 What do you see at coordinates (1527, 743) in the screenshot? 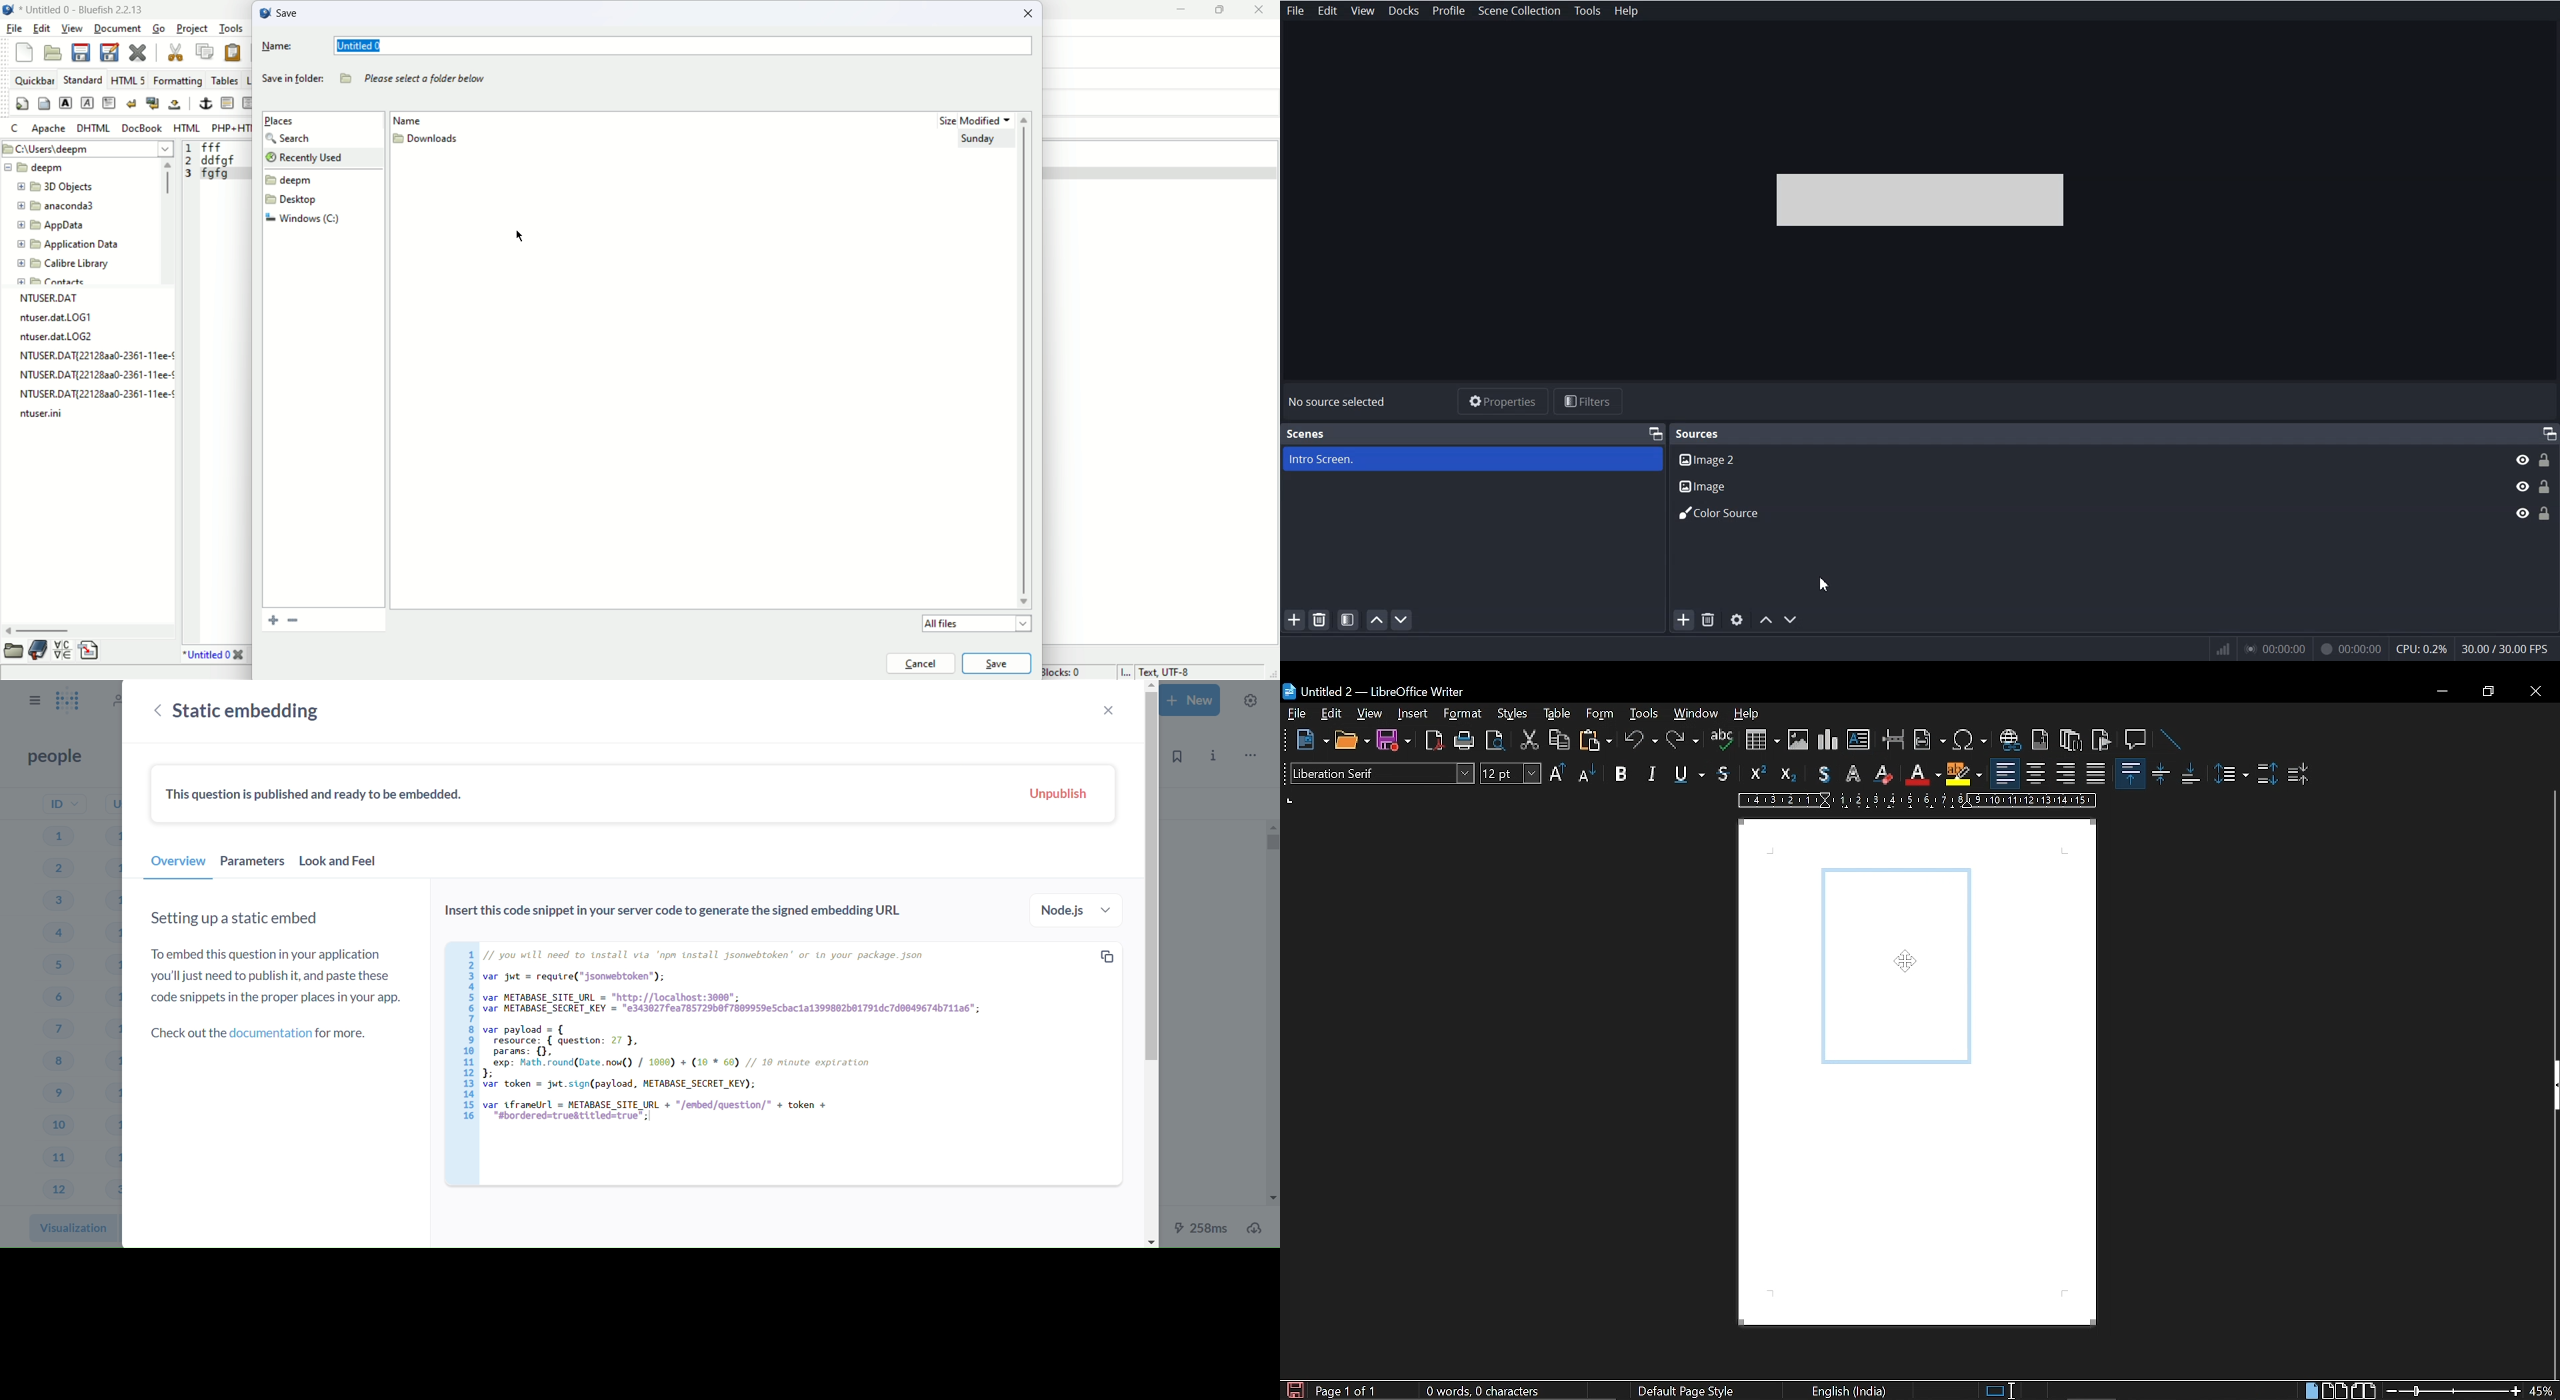
I see `cut` at bounding box center [1527, 743].